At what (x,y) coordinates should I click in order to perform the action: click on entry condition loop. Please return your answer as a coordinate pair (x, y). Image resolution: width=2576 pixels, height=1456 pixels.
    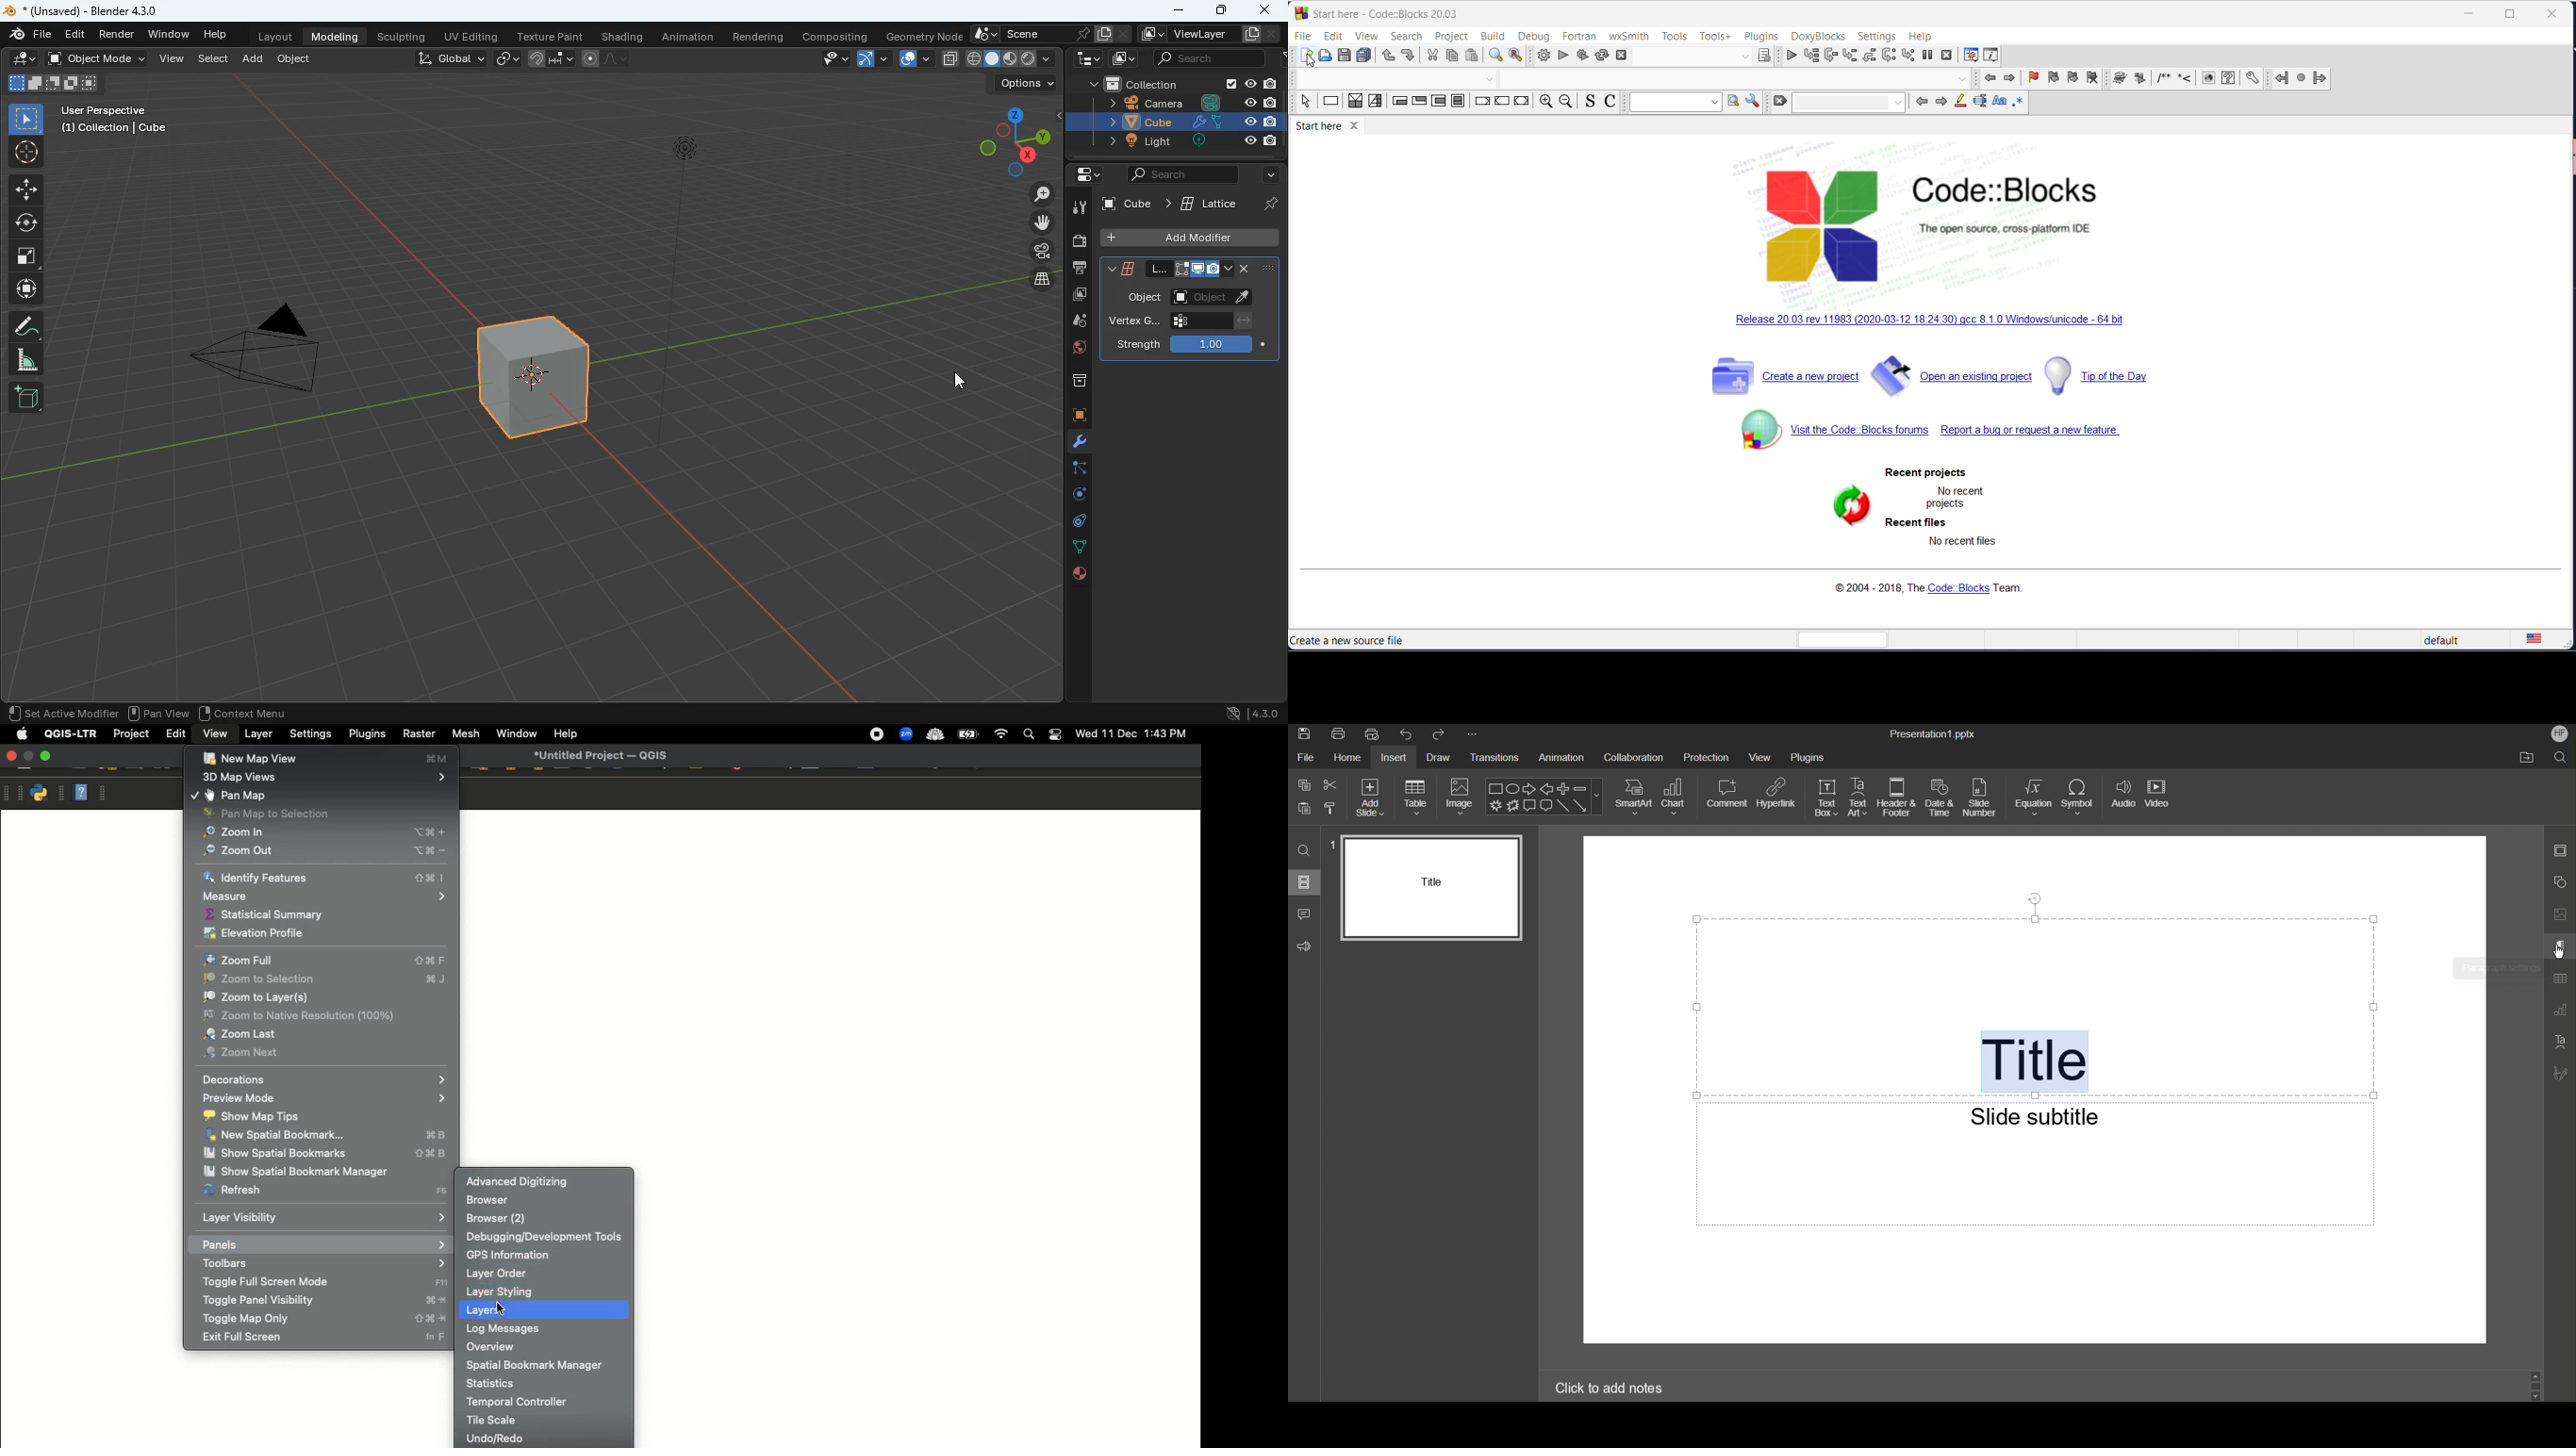
    Looking at the image, I should click on (1399, 103).